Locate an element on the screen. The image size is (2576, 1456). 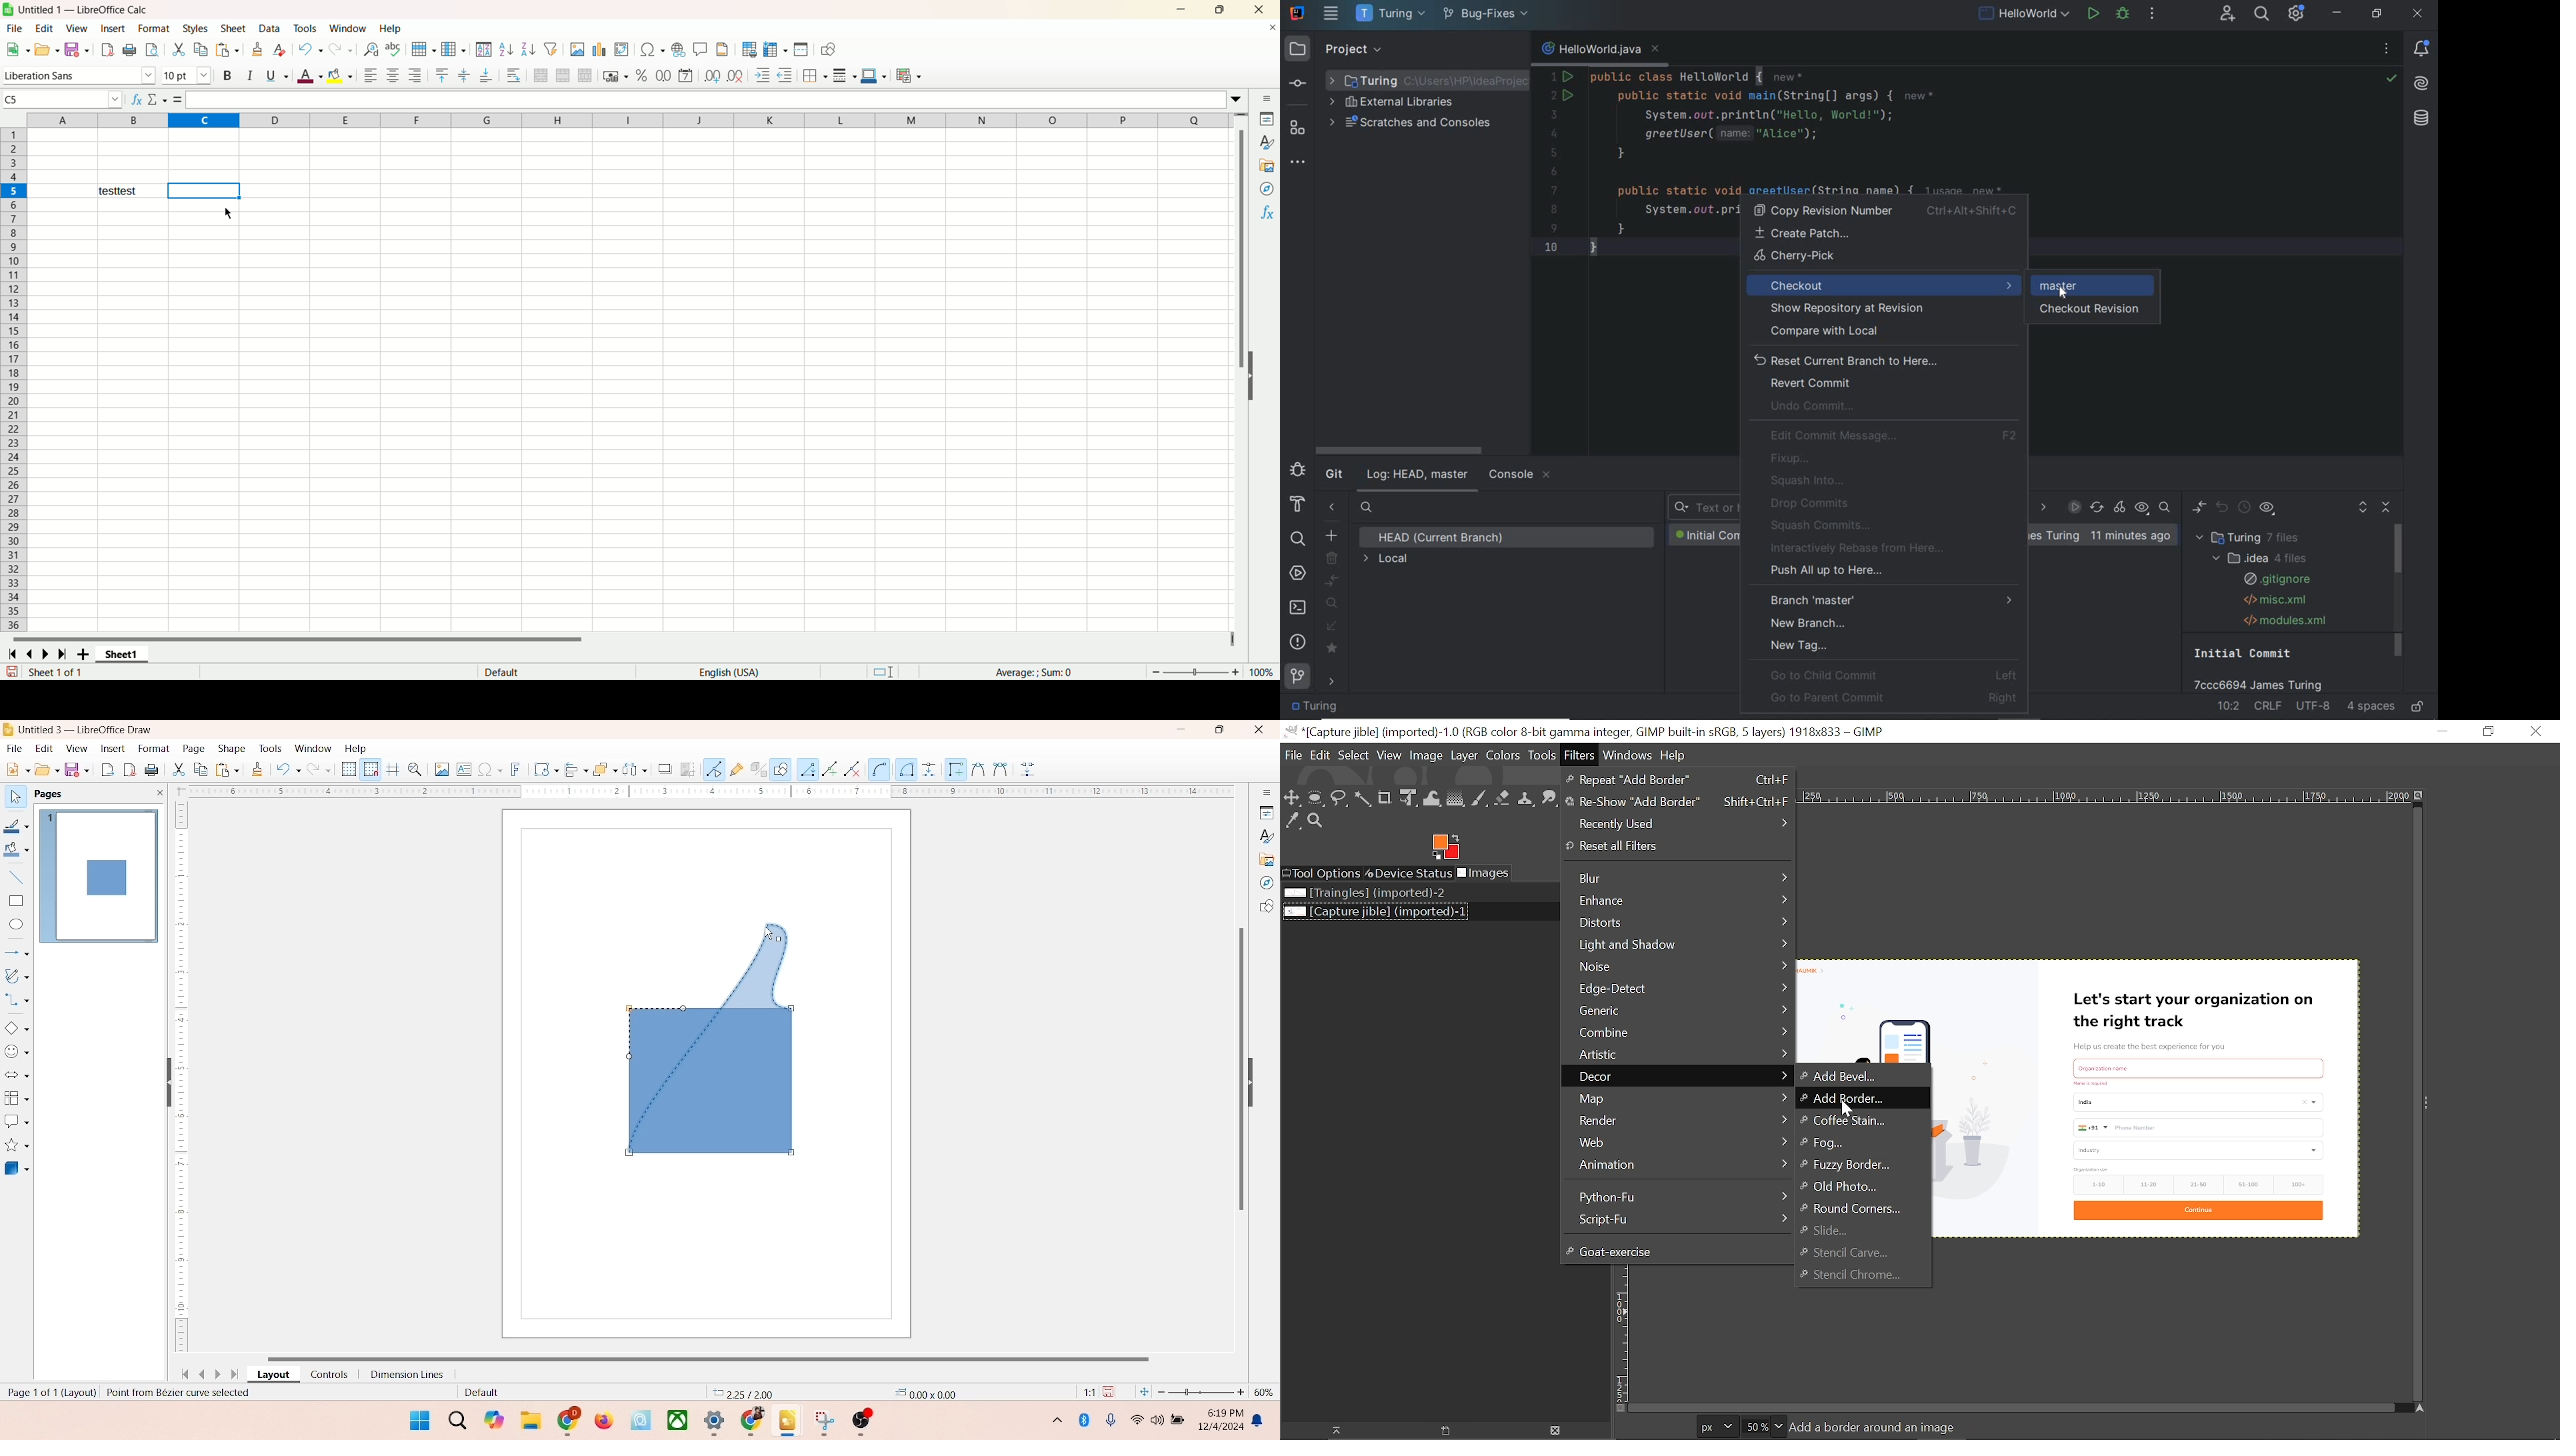
notifications is located at coordinates (2423, 50).